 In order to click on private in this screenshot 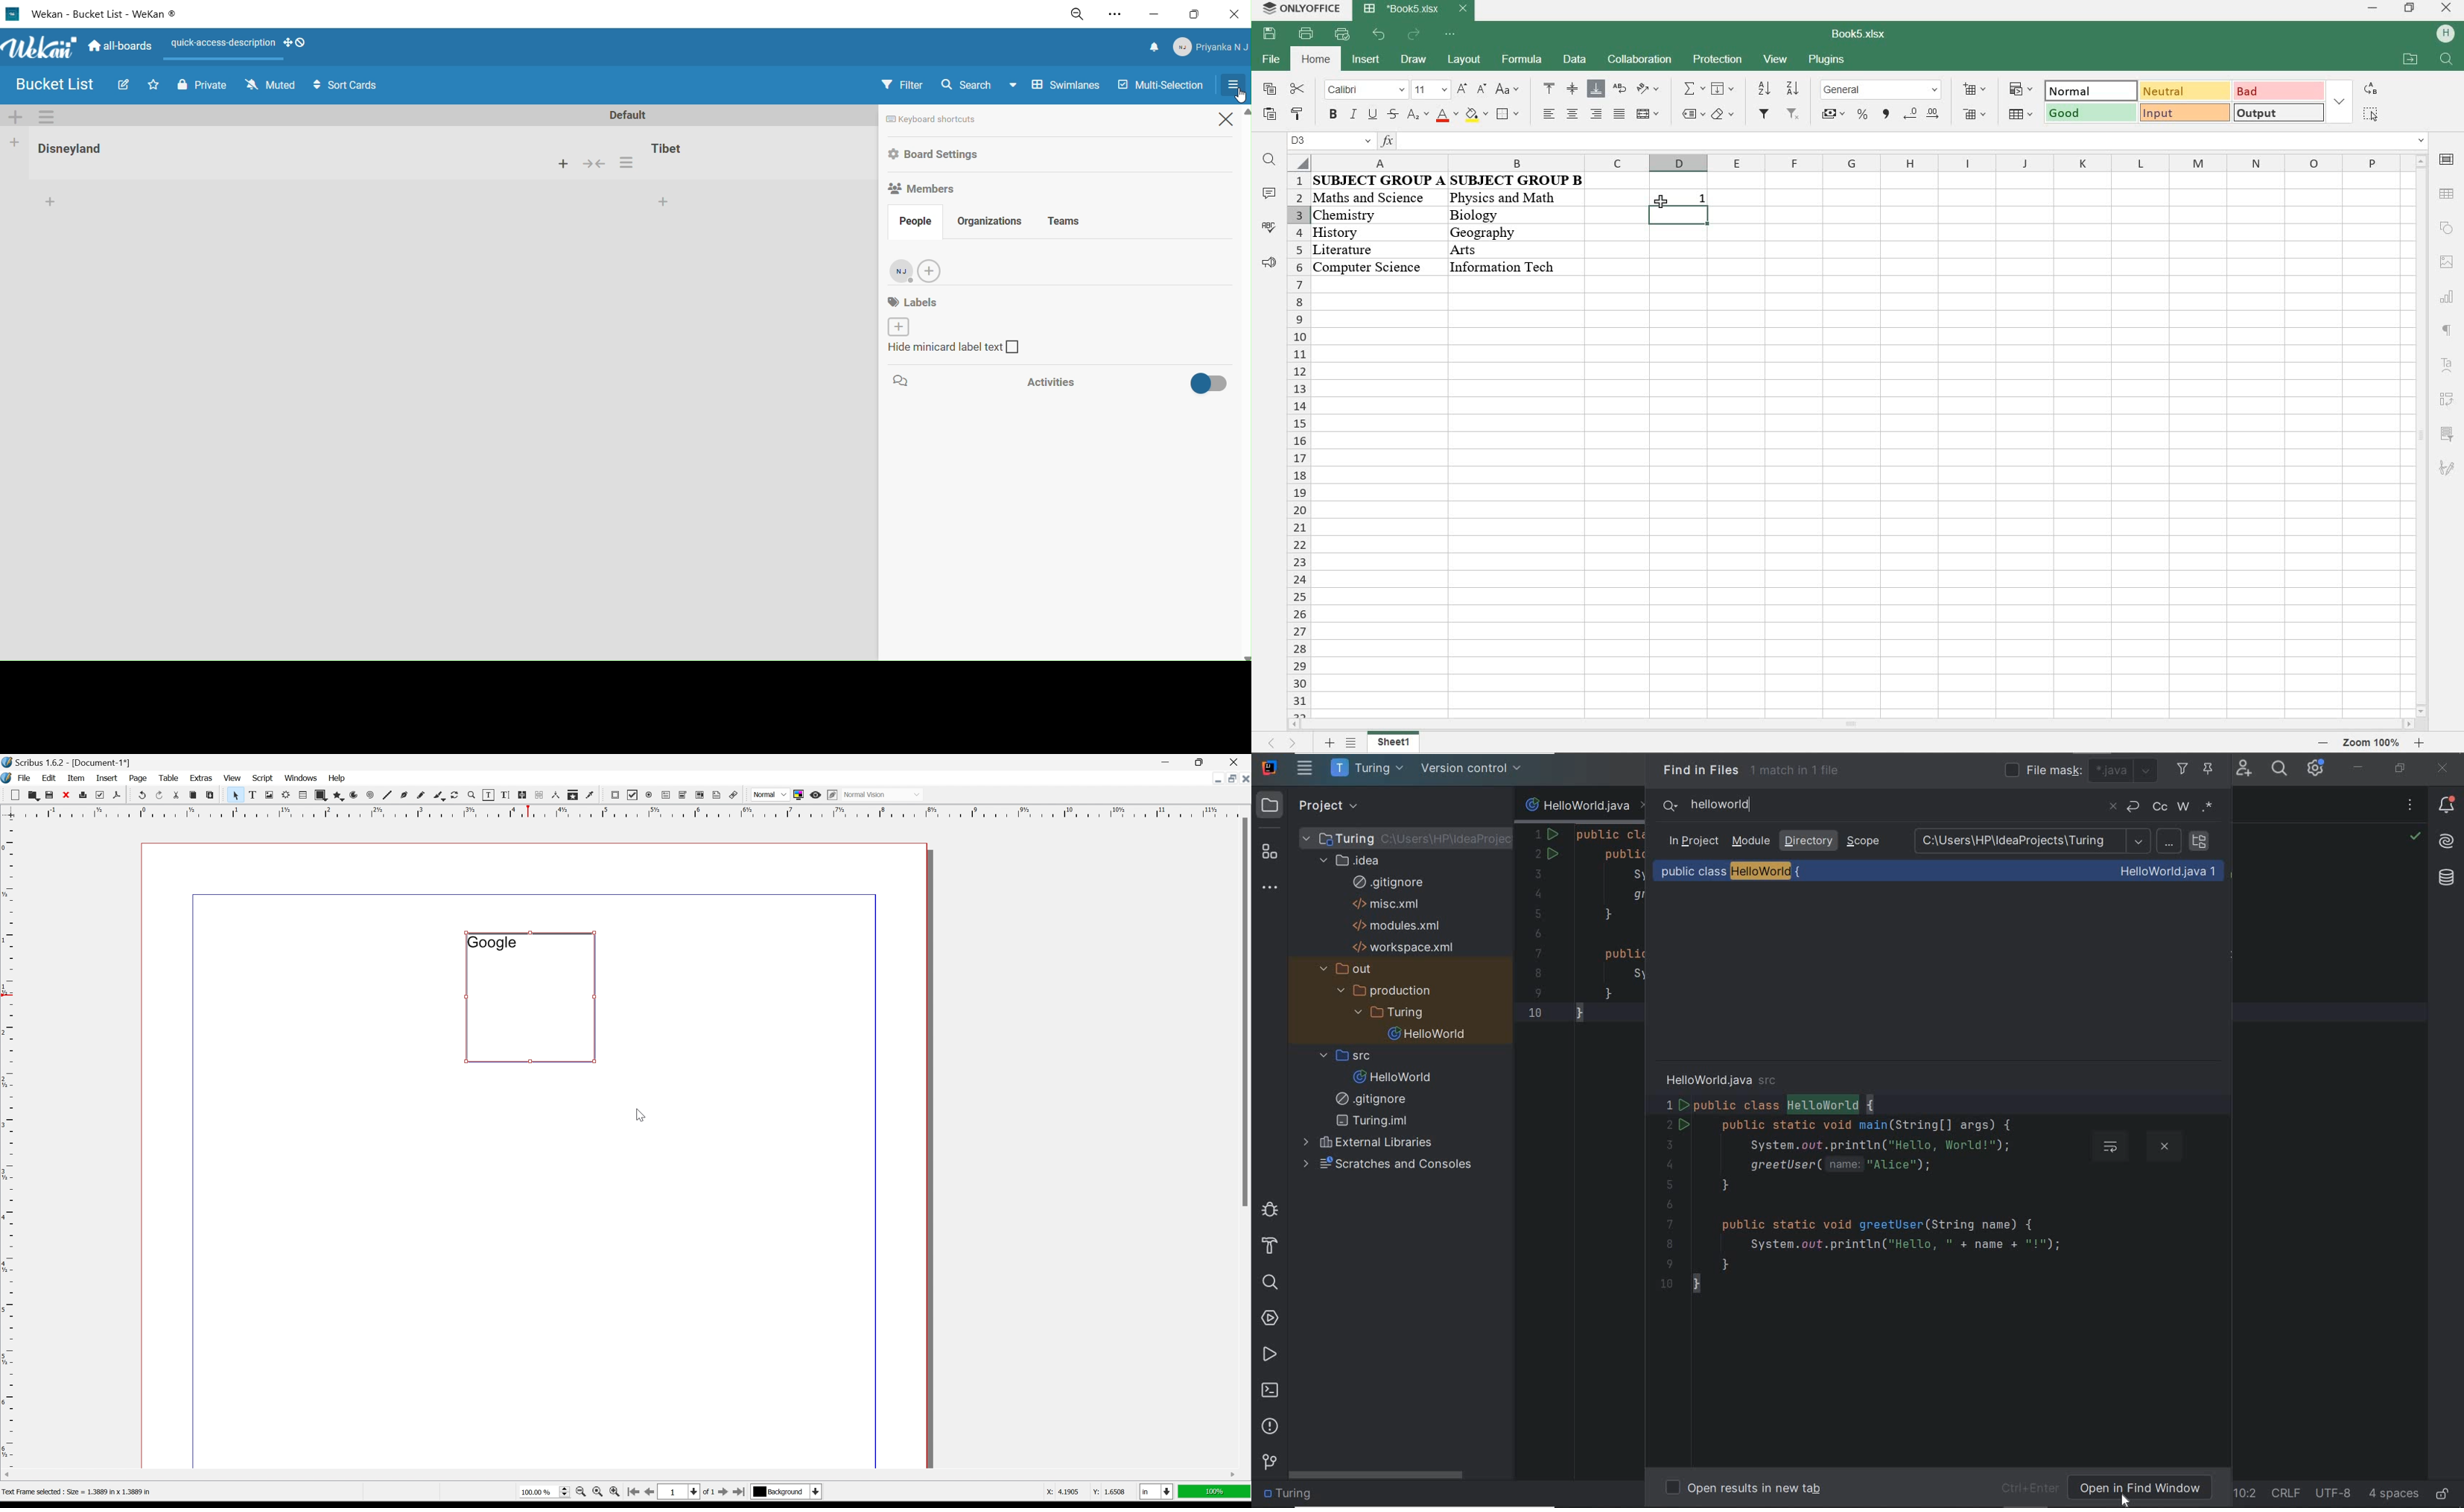, I will do `click(201, 86)`.